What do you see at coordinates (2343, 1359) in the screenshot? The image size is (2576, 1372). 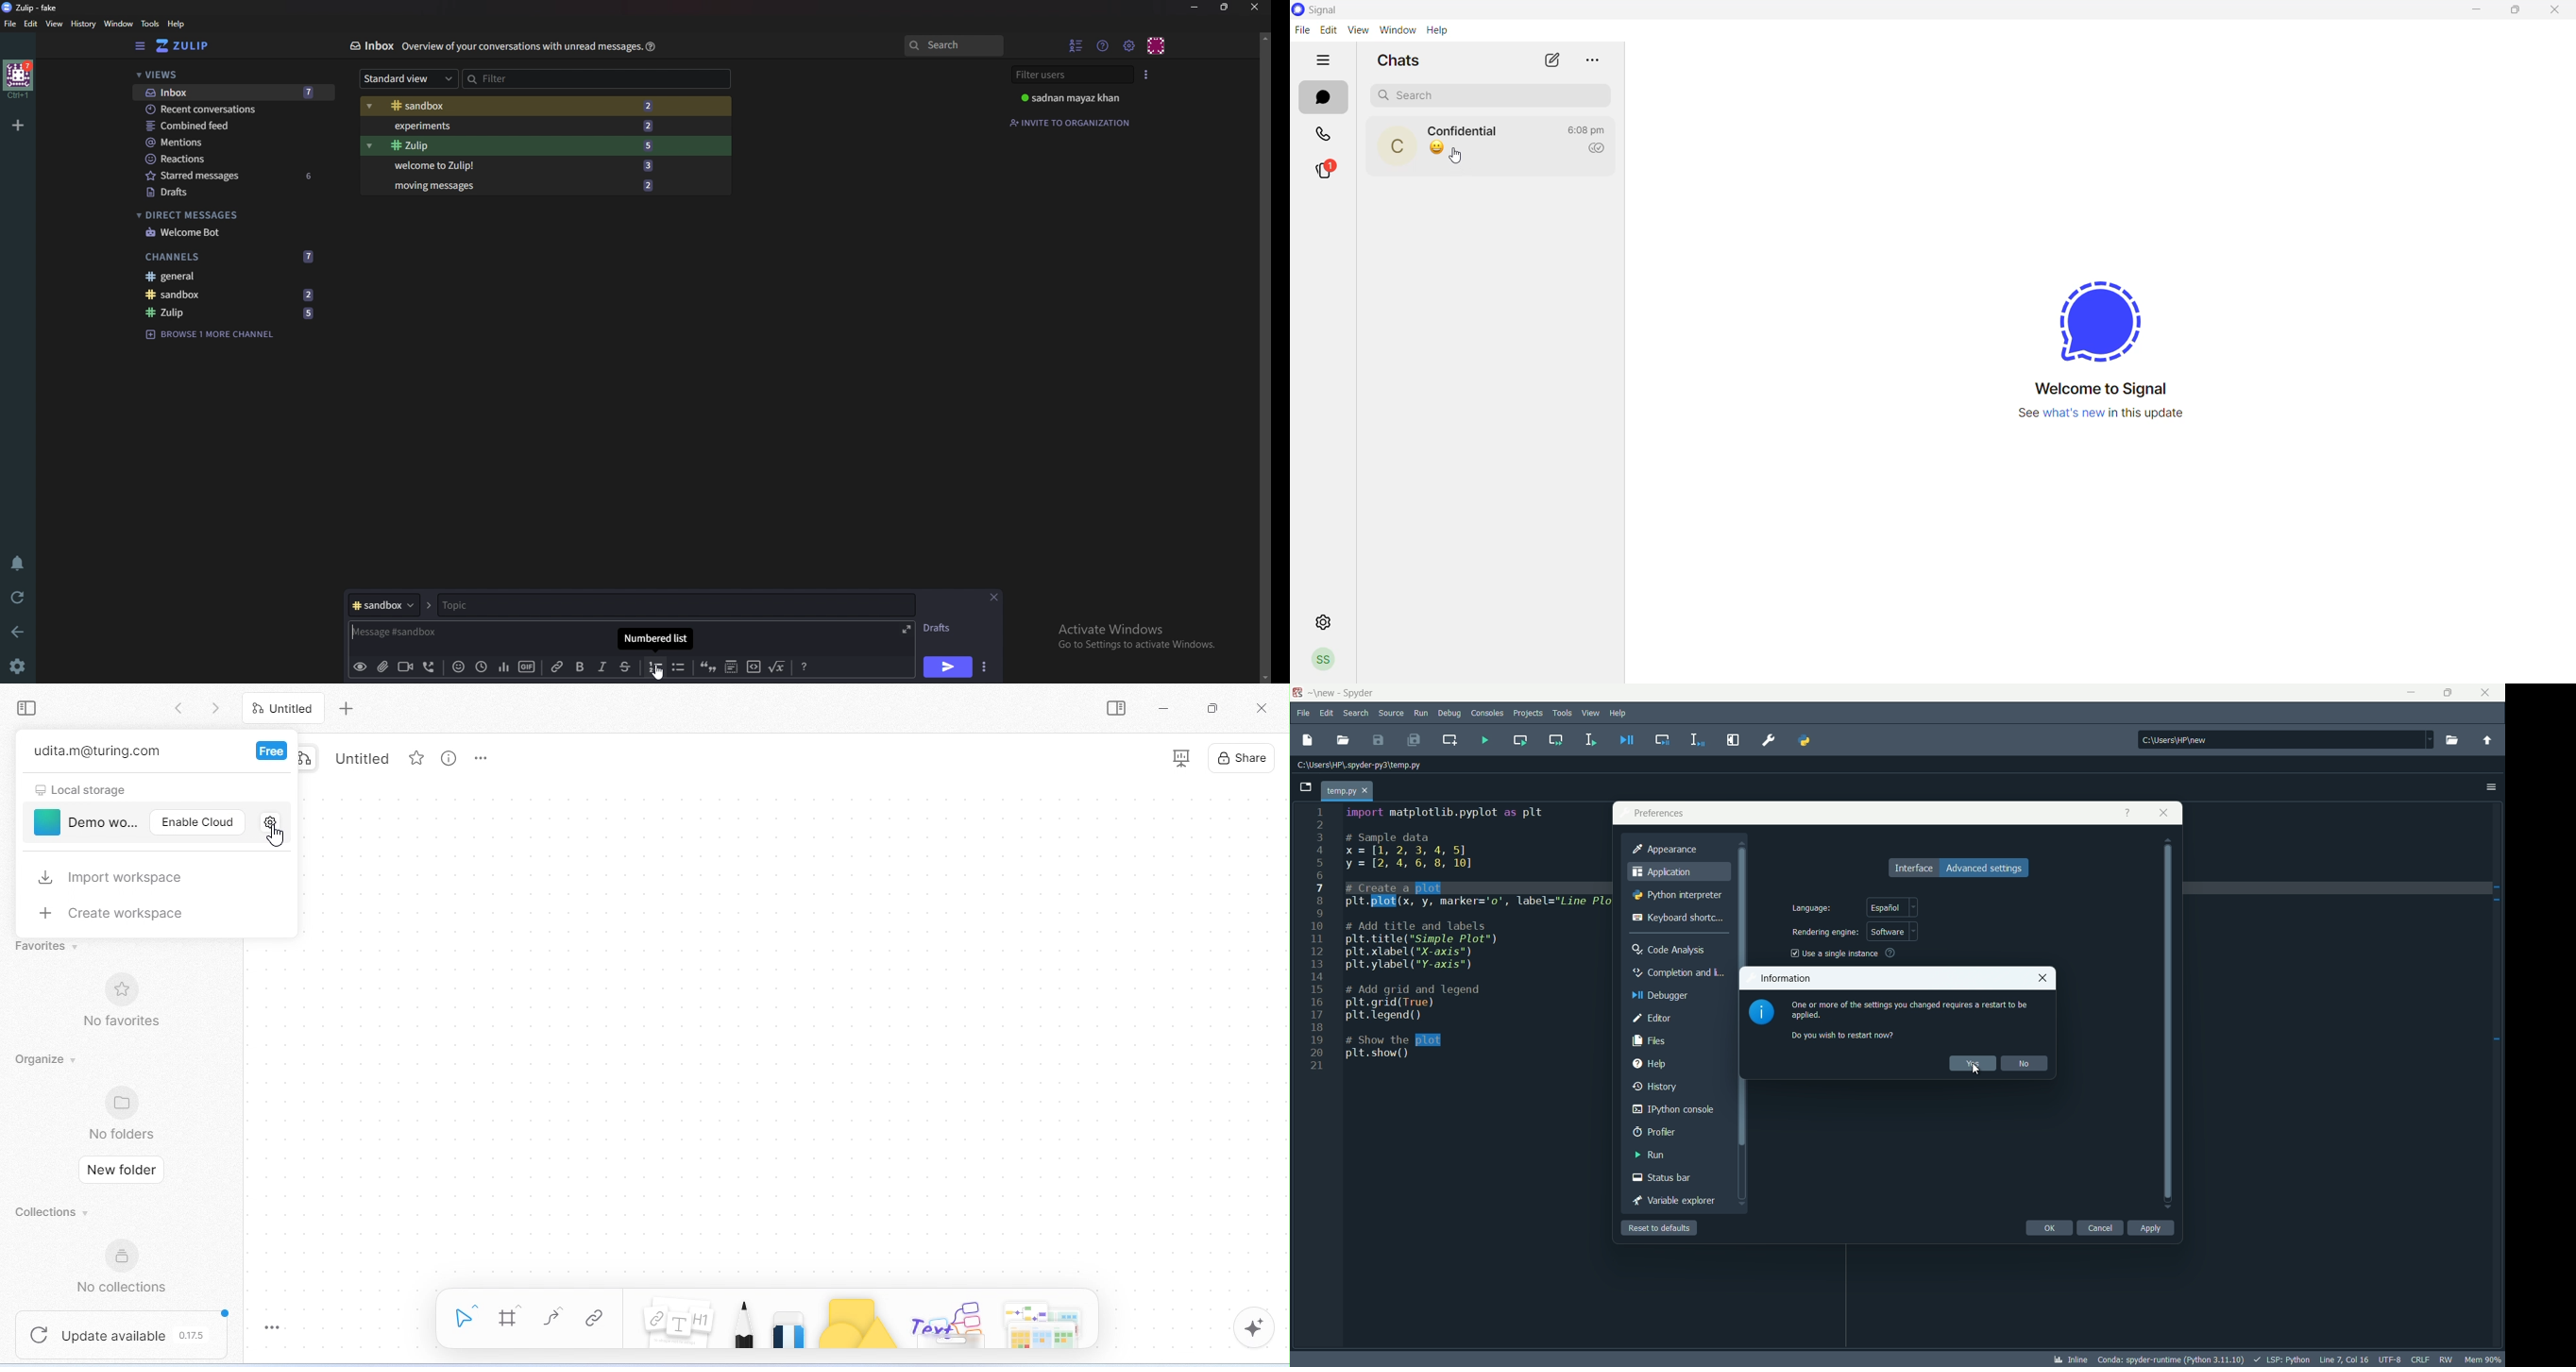 I see `cursor position` at bounding box center [2343, 1359].